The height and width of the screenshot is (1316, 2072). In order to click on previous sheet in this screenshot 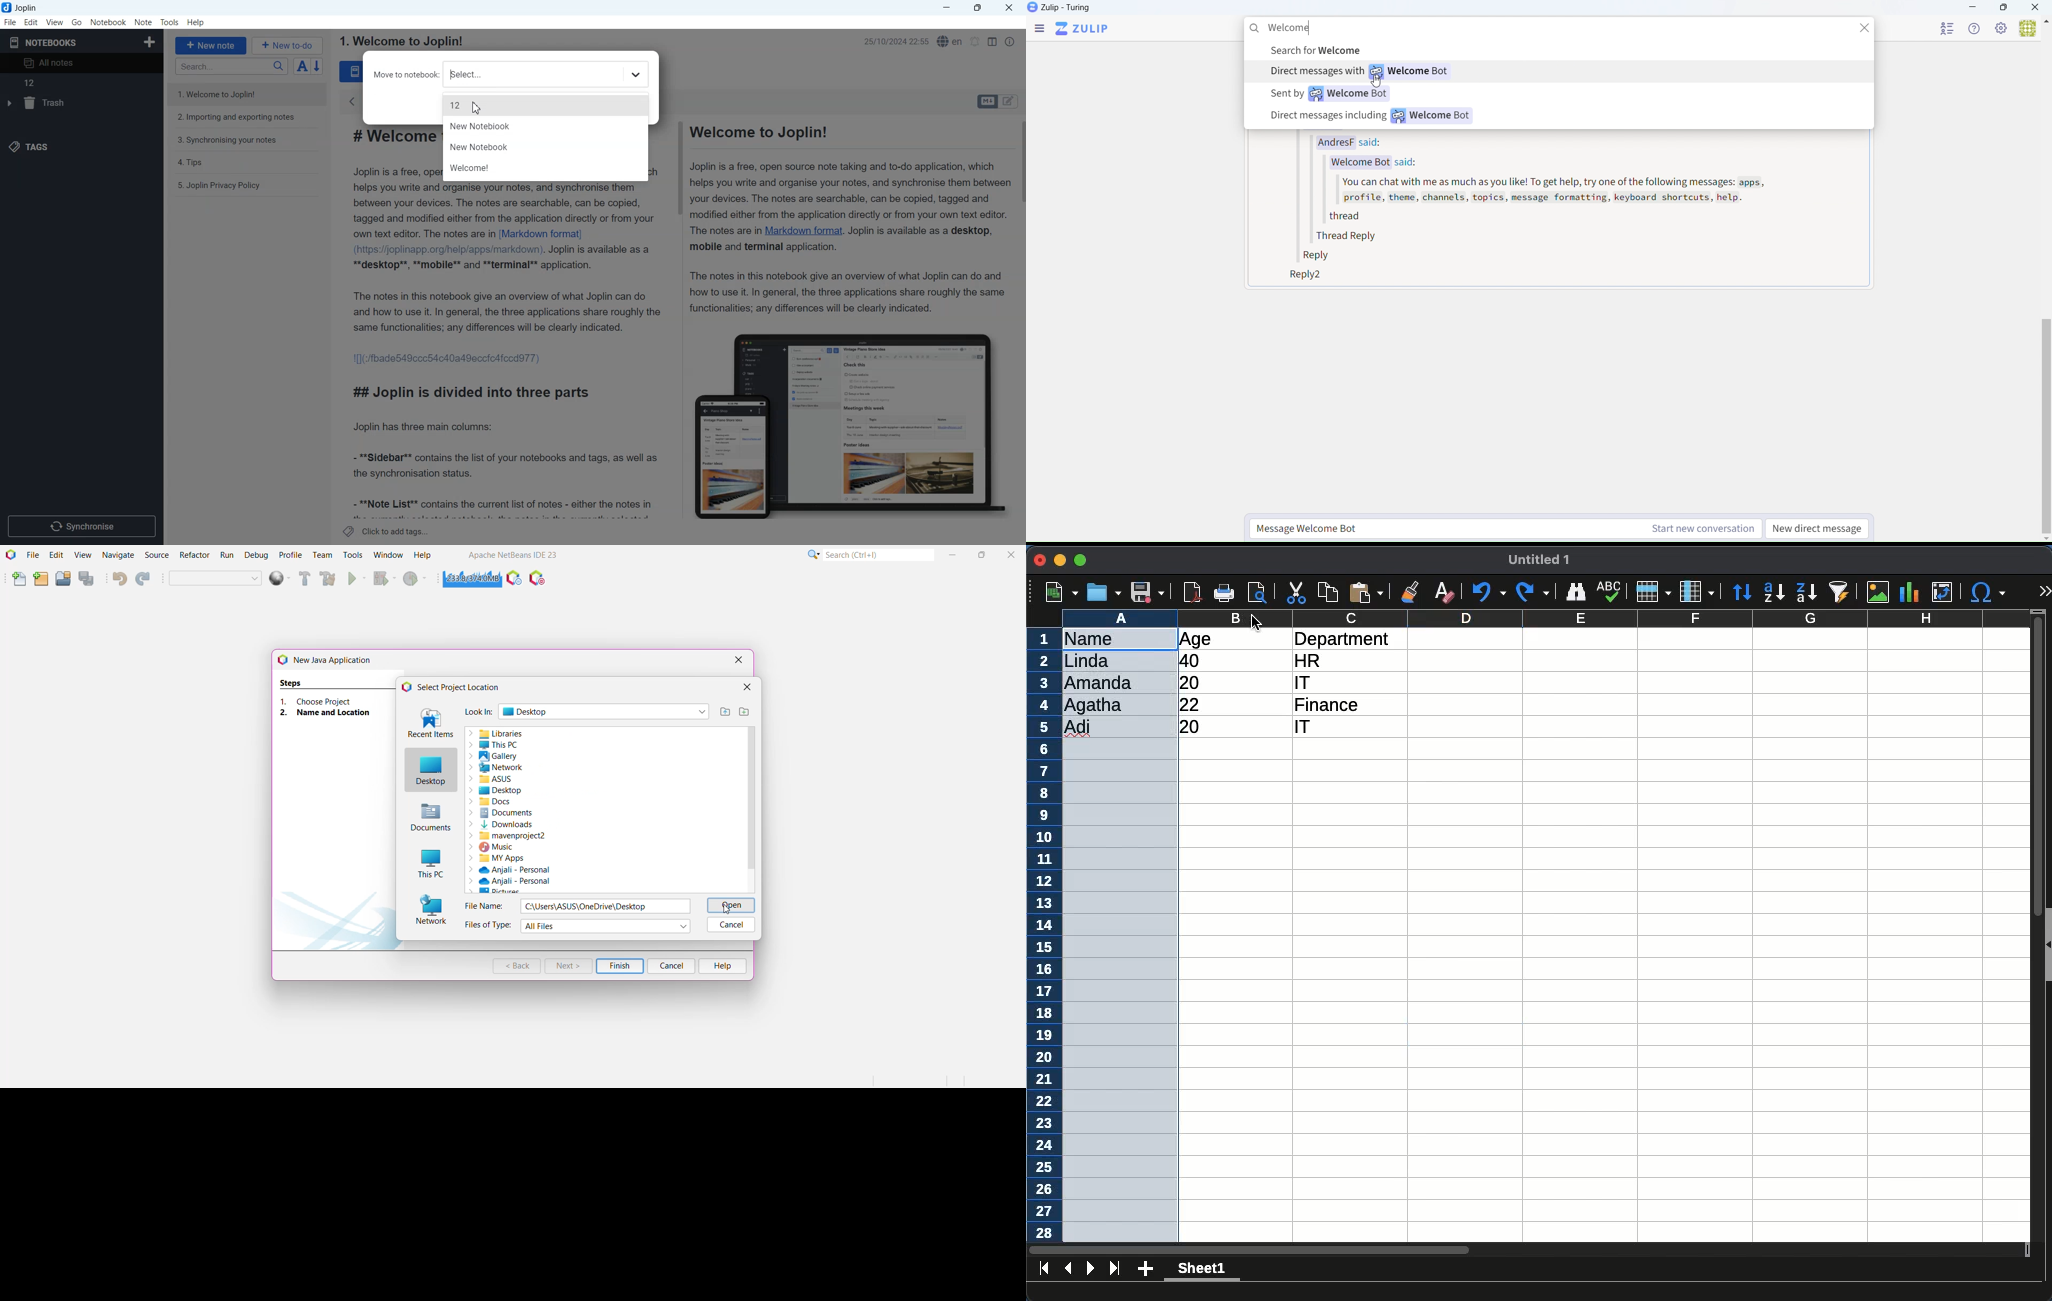, I will do `click(1070, 1267)`.